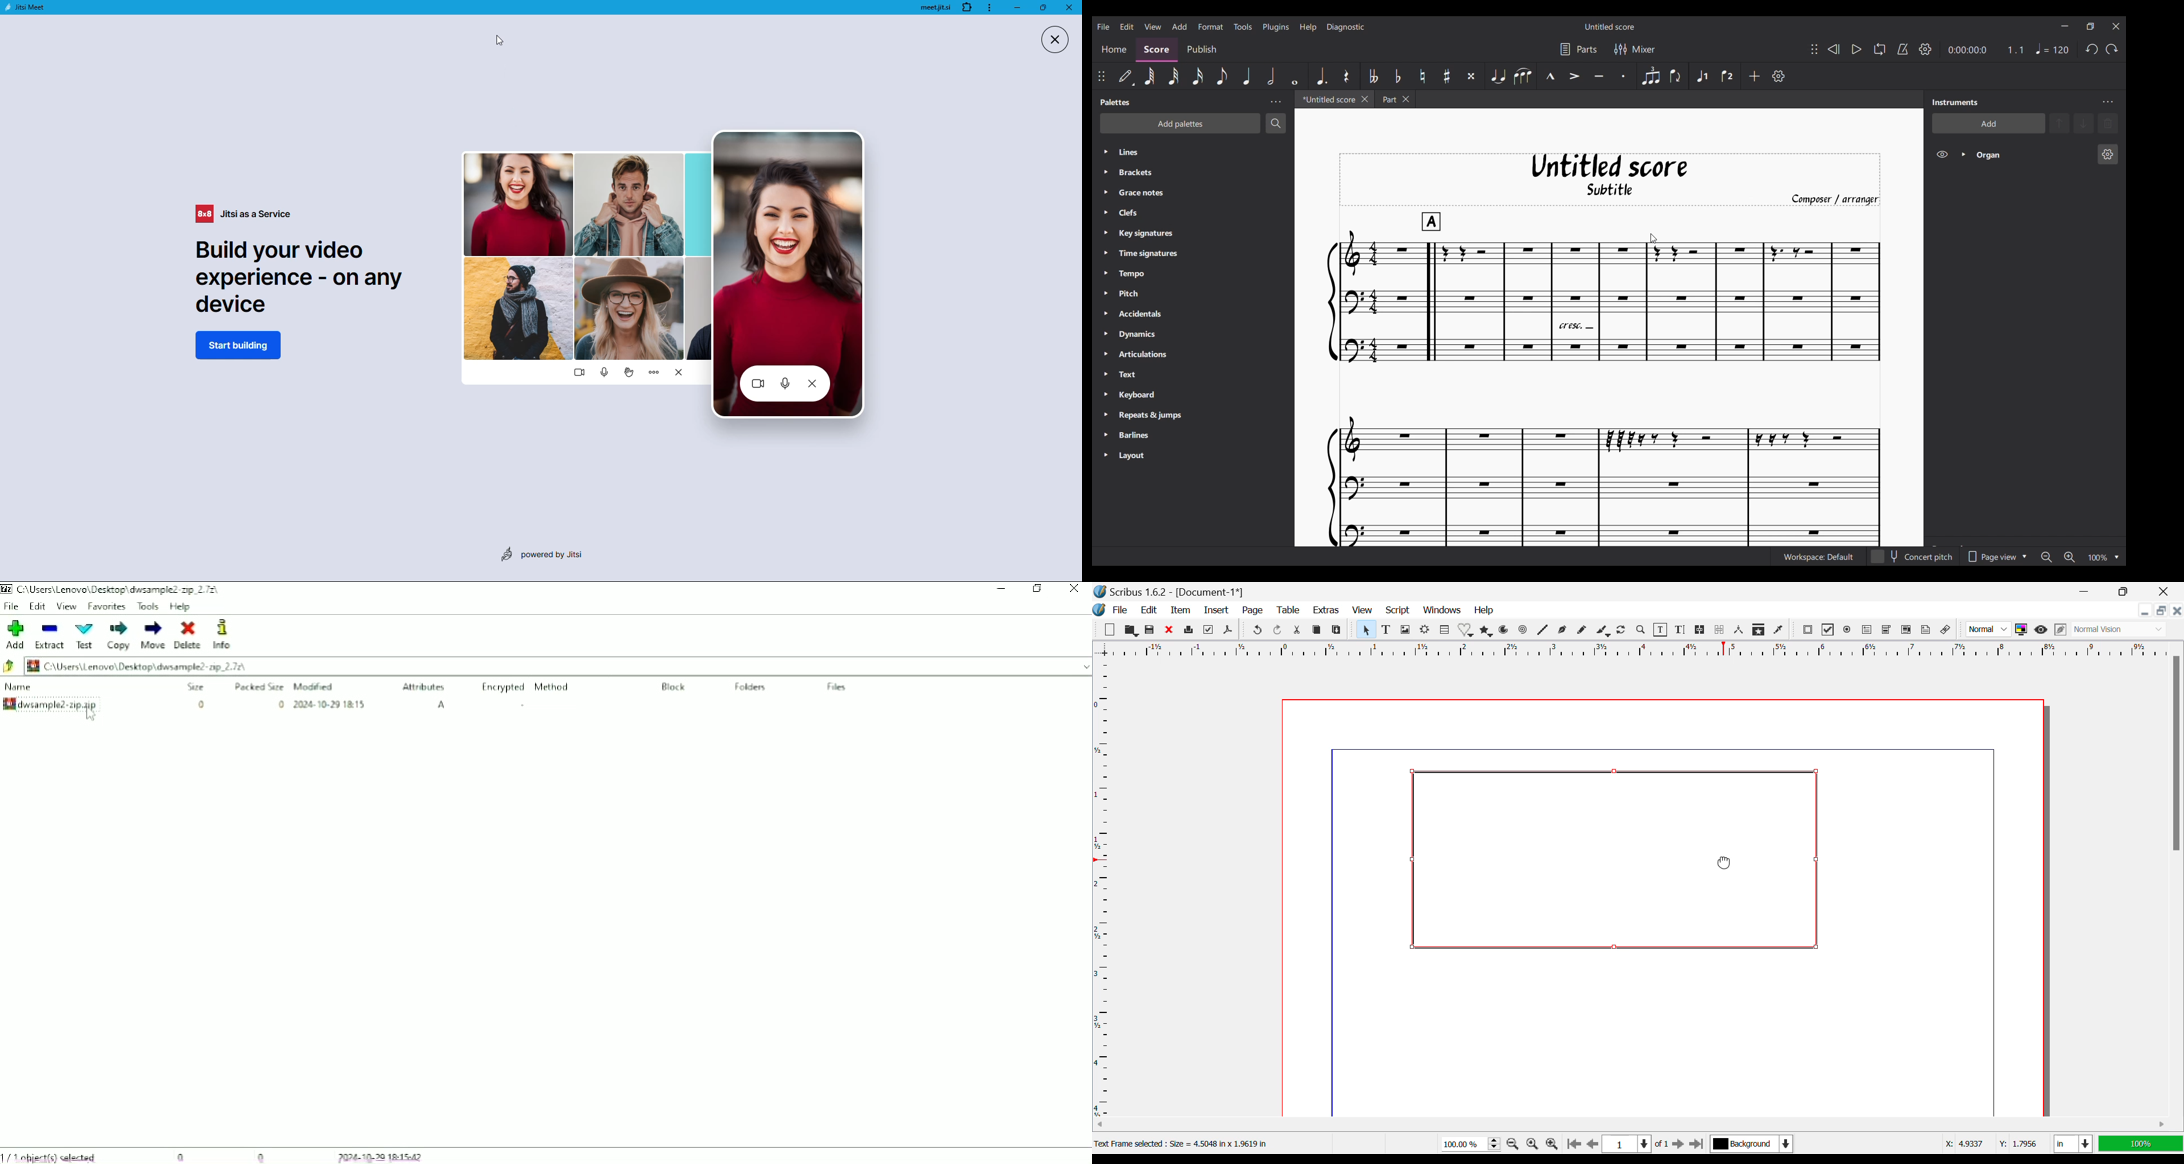 The height and width of the screenshot is (1176, 2184). What do you see at coordinates (1406, 630) in the screenshot?
I see `Image Frame` at bounding box center [1406, 630].